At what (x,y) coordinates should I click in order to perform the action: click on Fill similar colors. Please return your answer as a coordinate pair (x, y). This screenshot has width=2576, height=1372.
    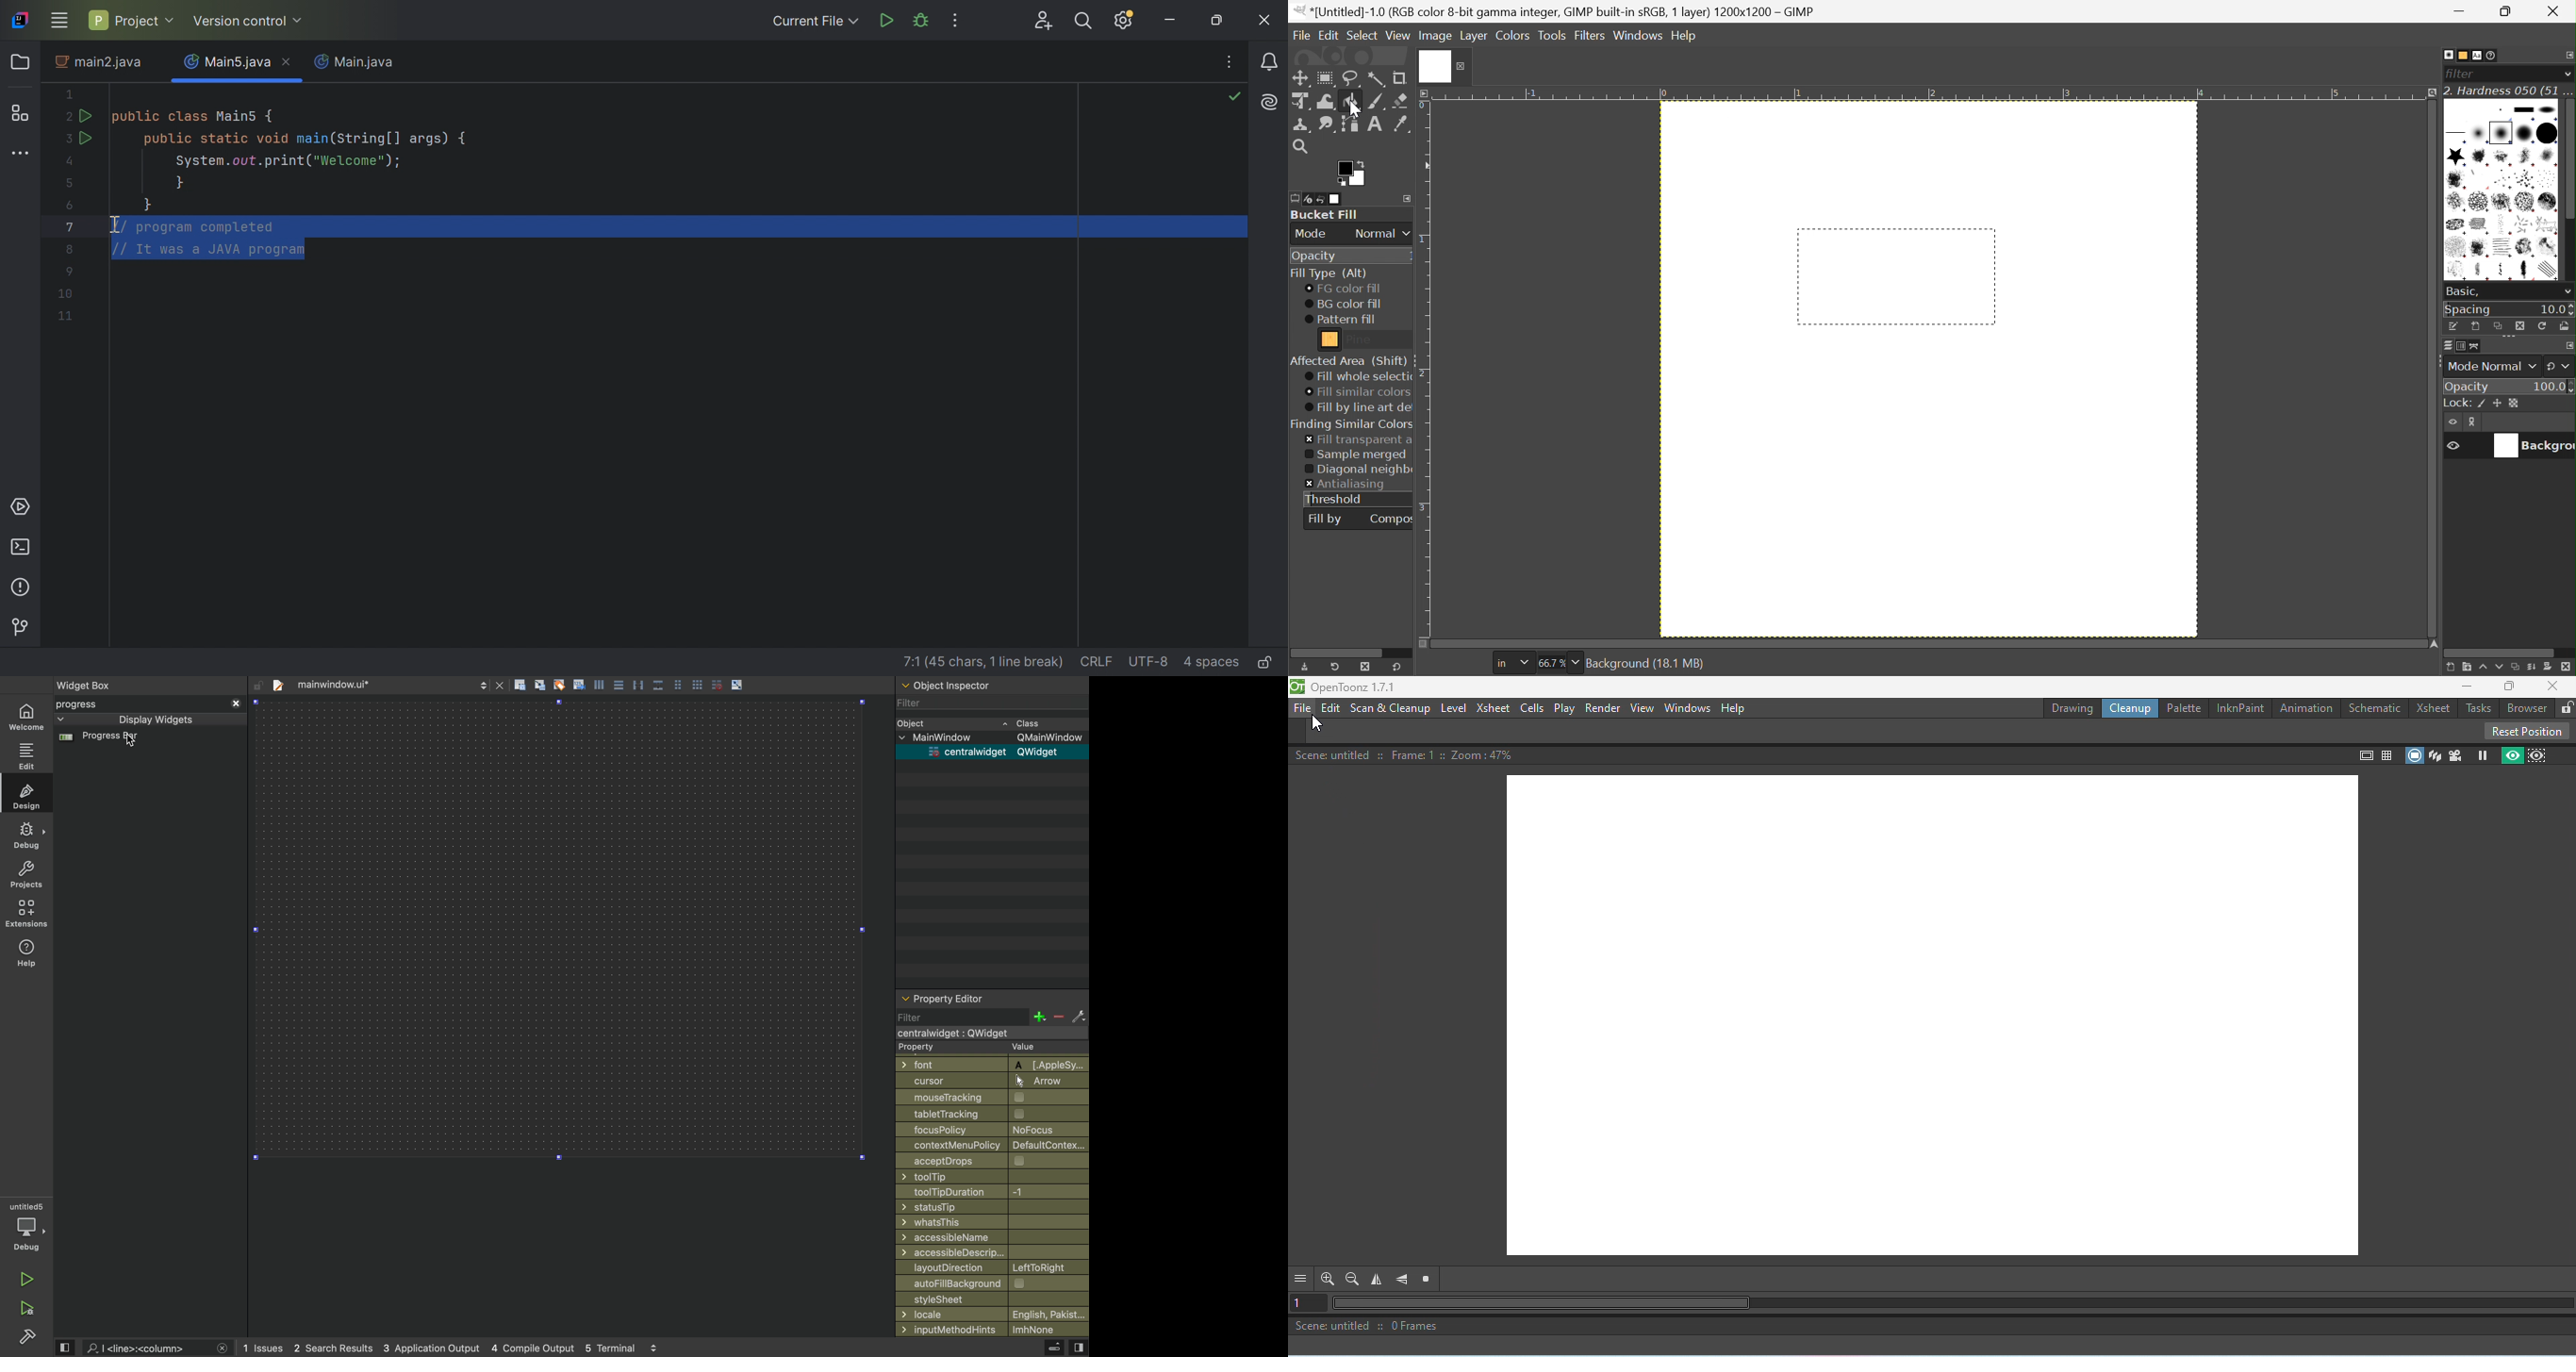
    Looking at the image, I should click on (1356, 393).